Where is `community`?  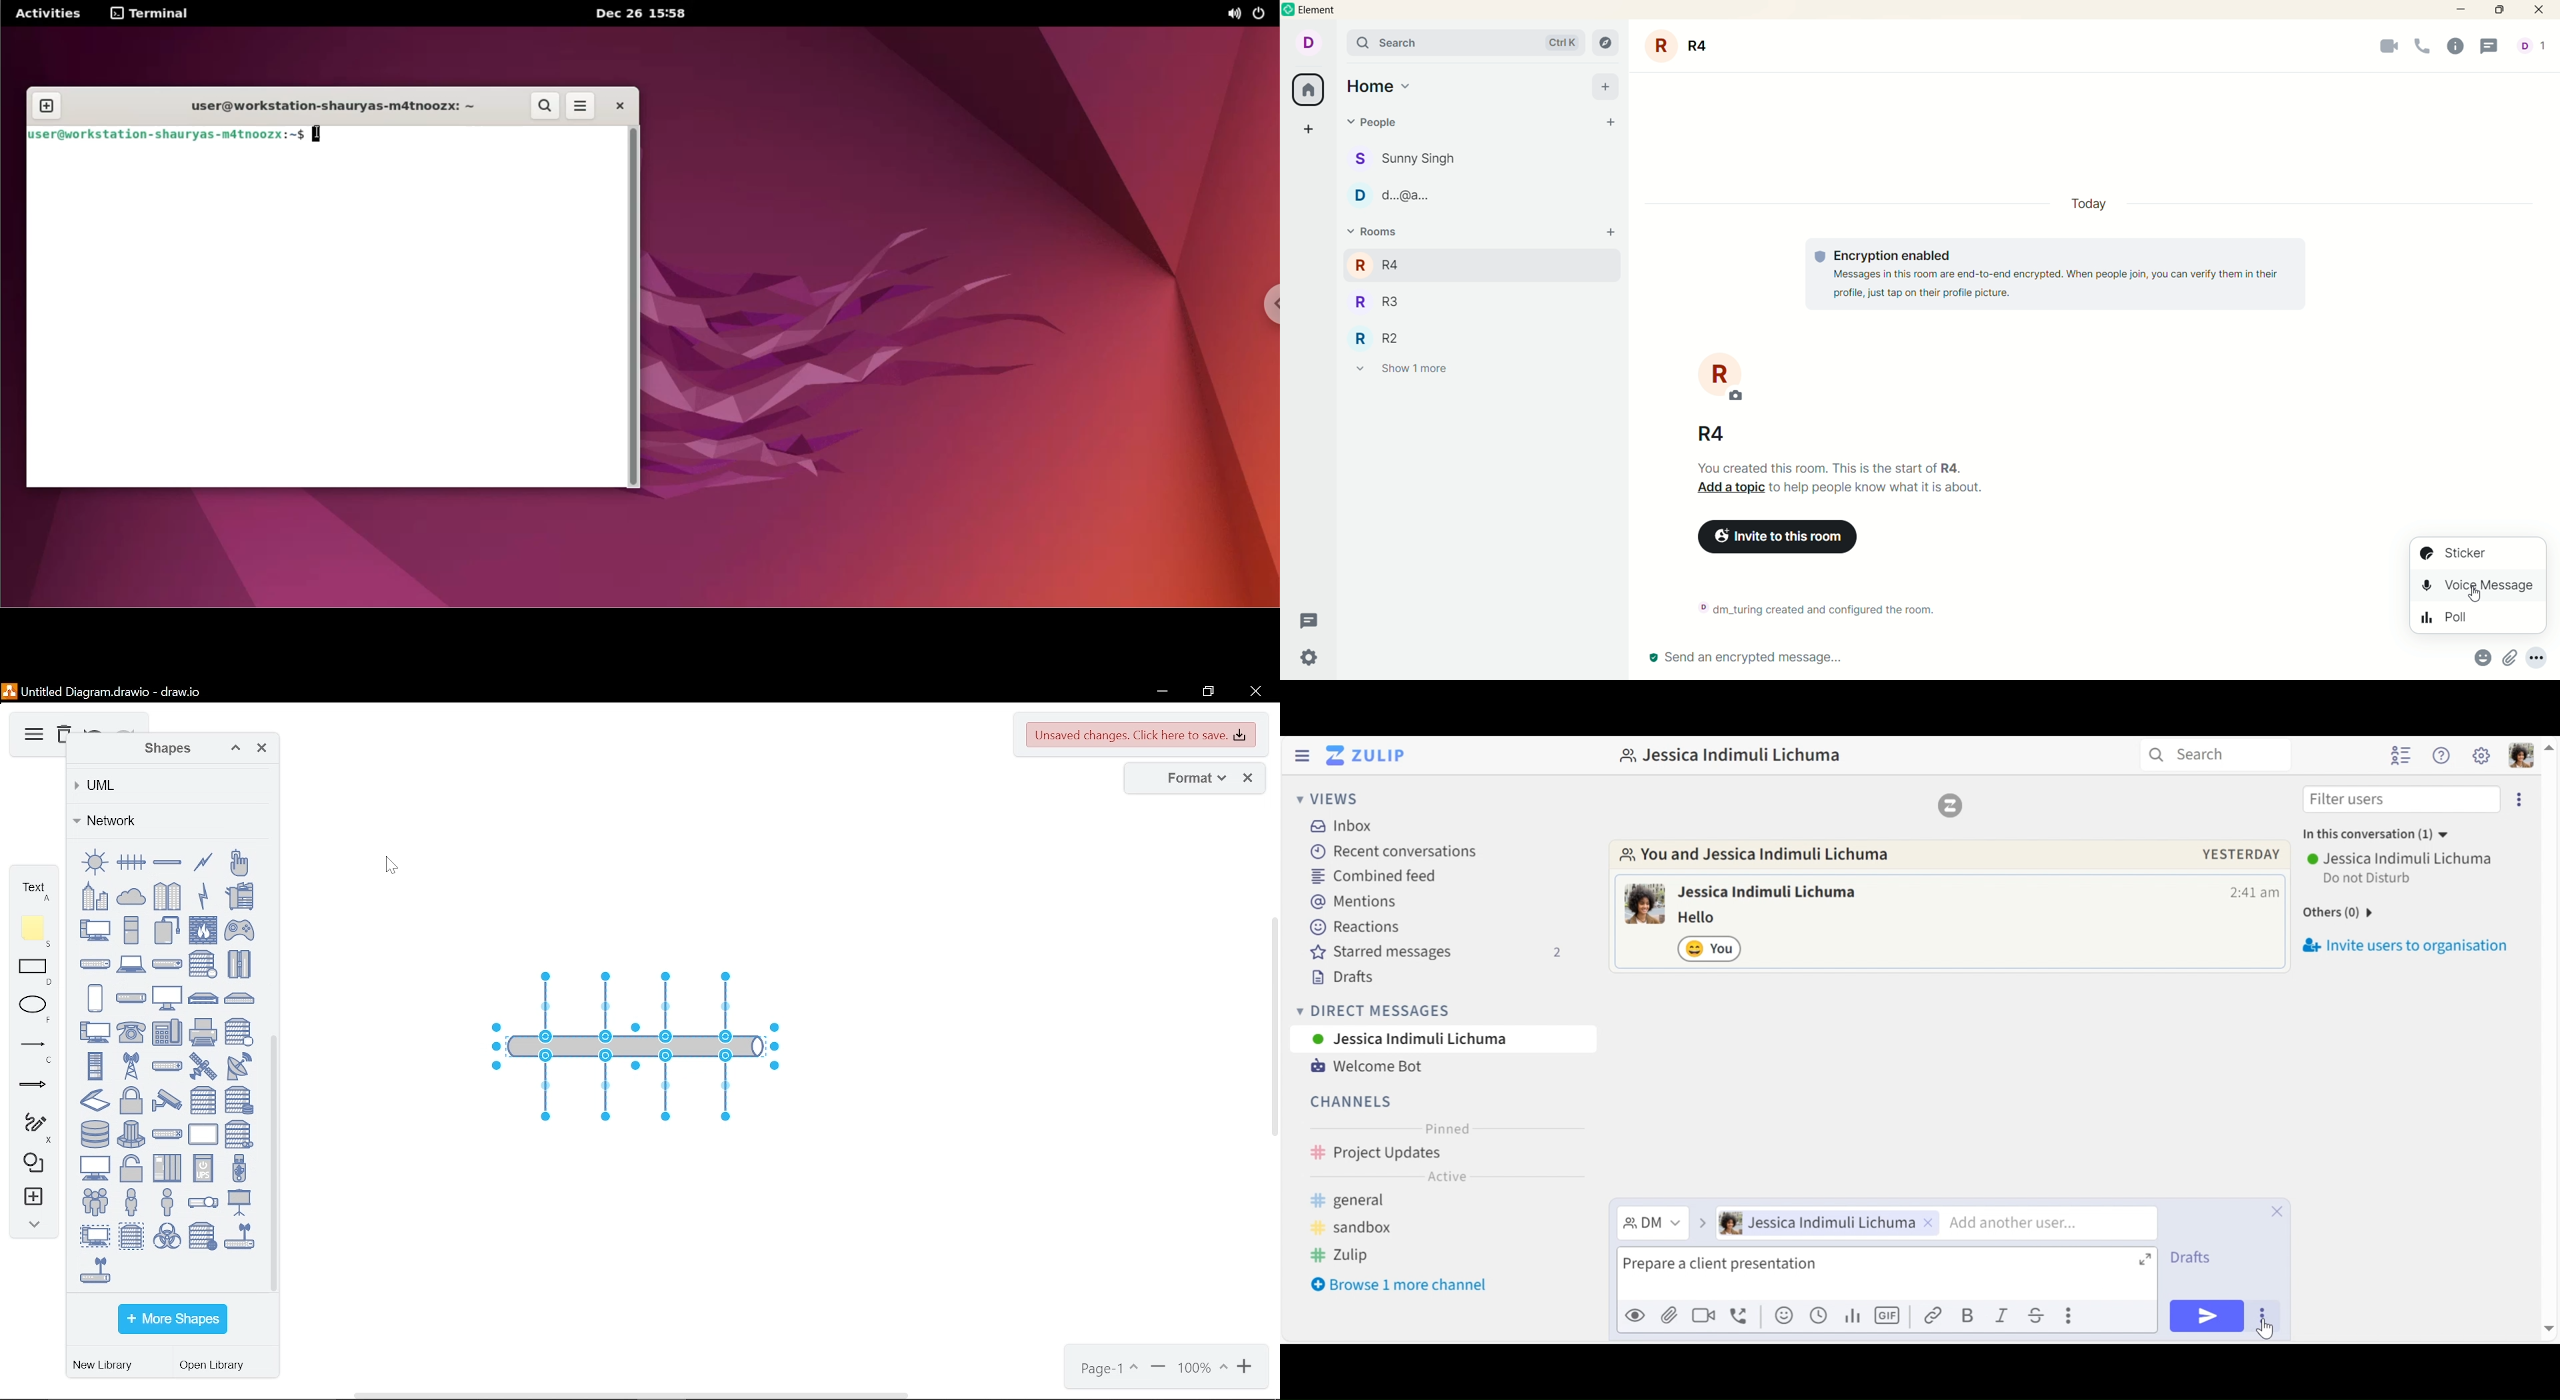
community is located at coordinates (168, 896).